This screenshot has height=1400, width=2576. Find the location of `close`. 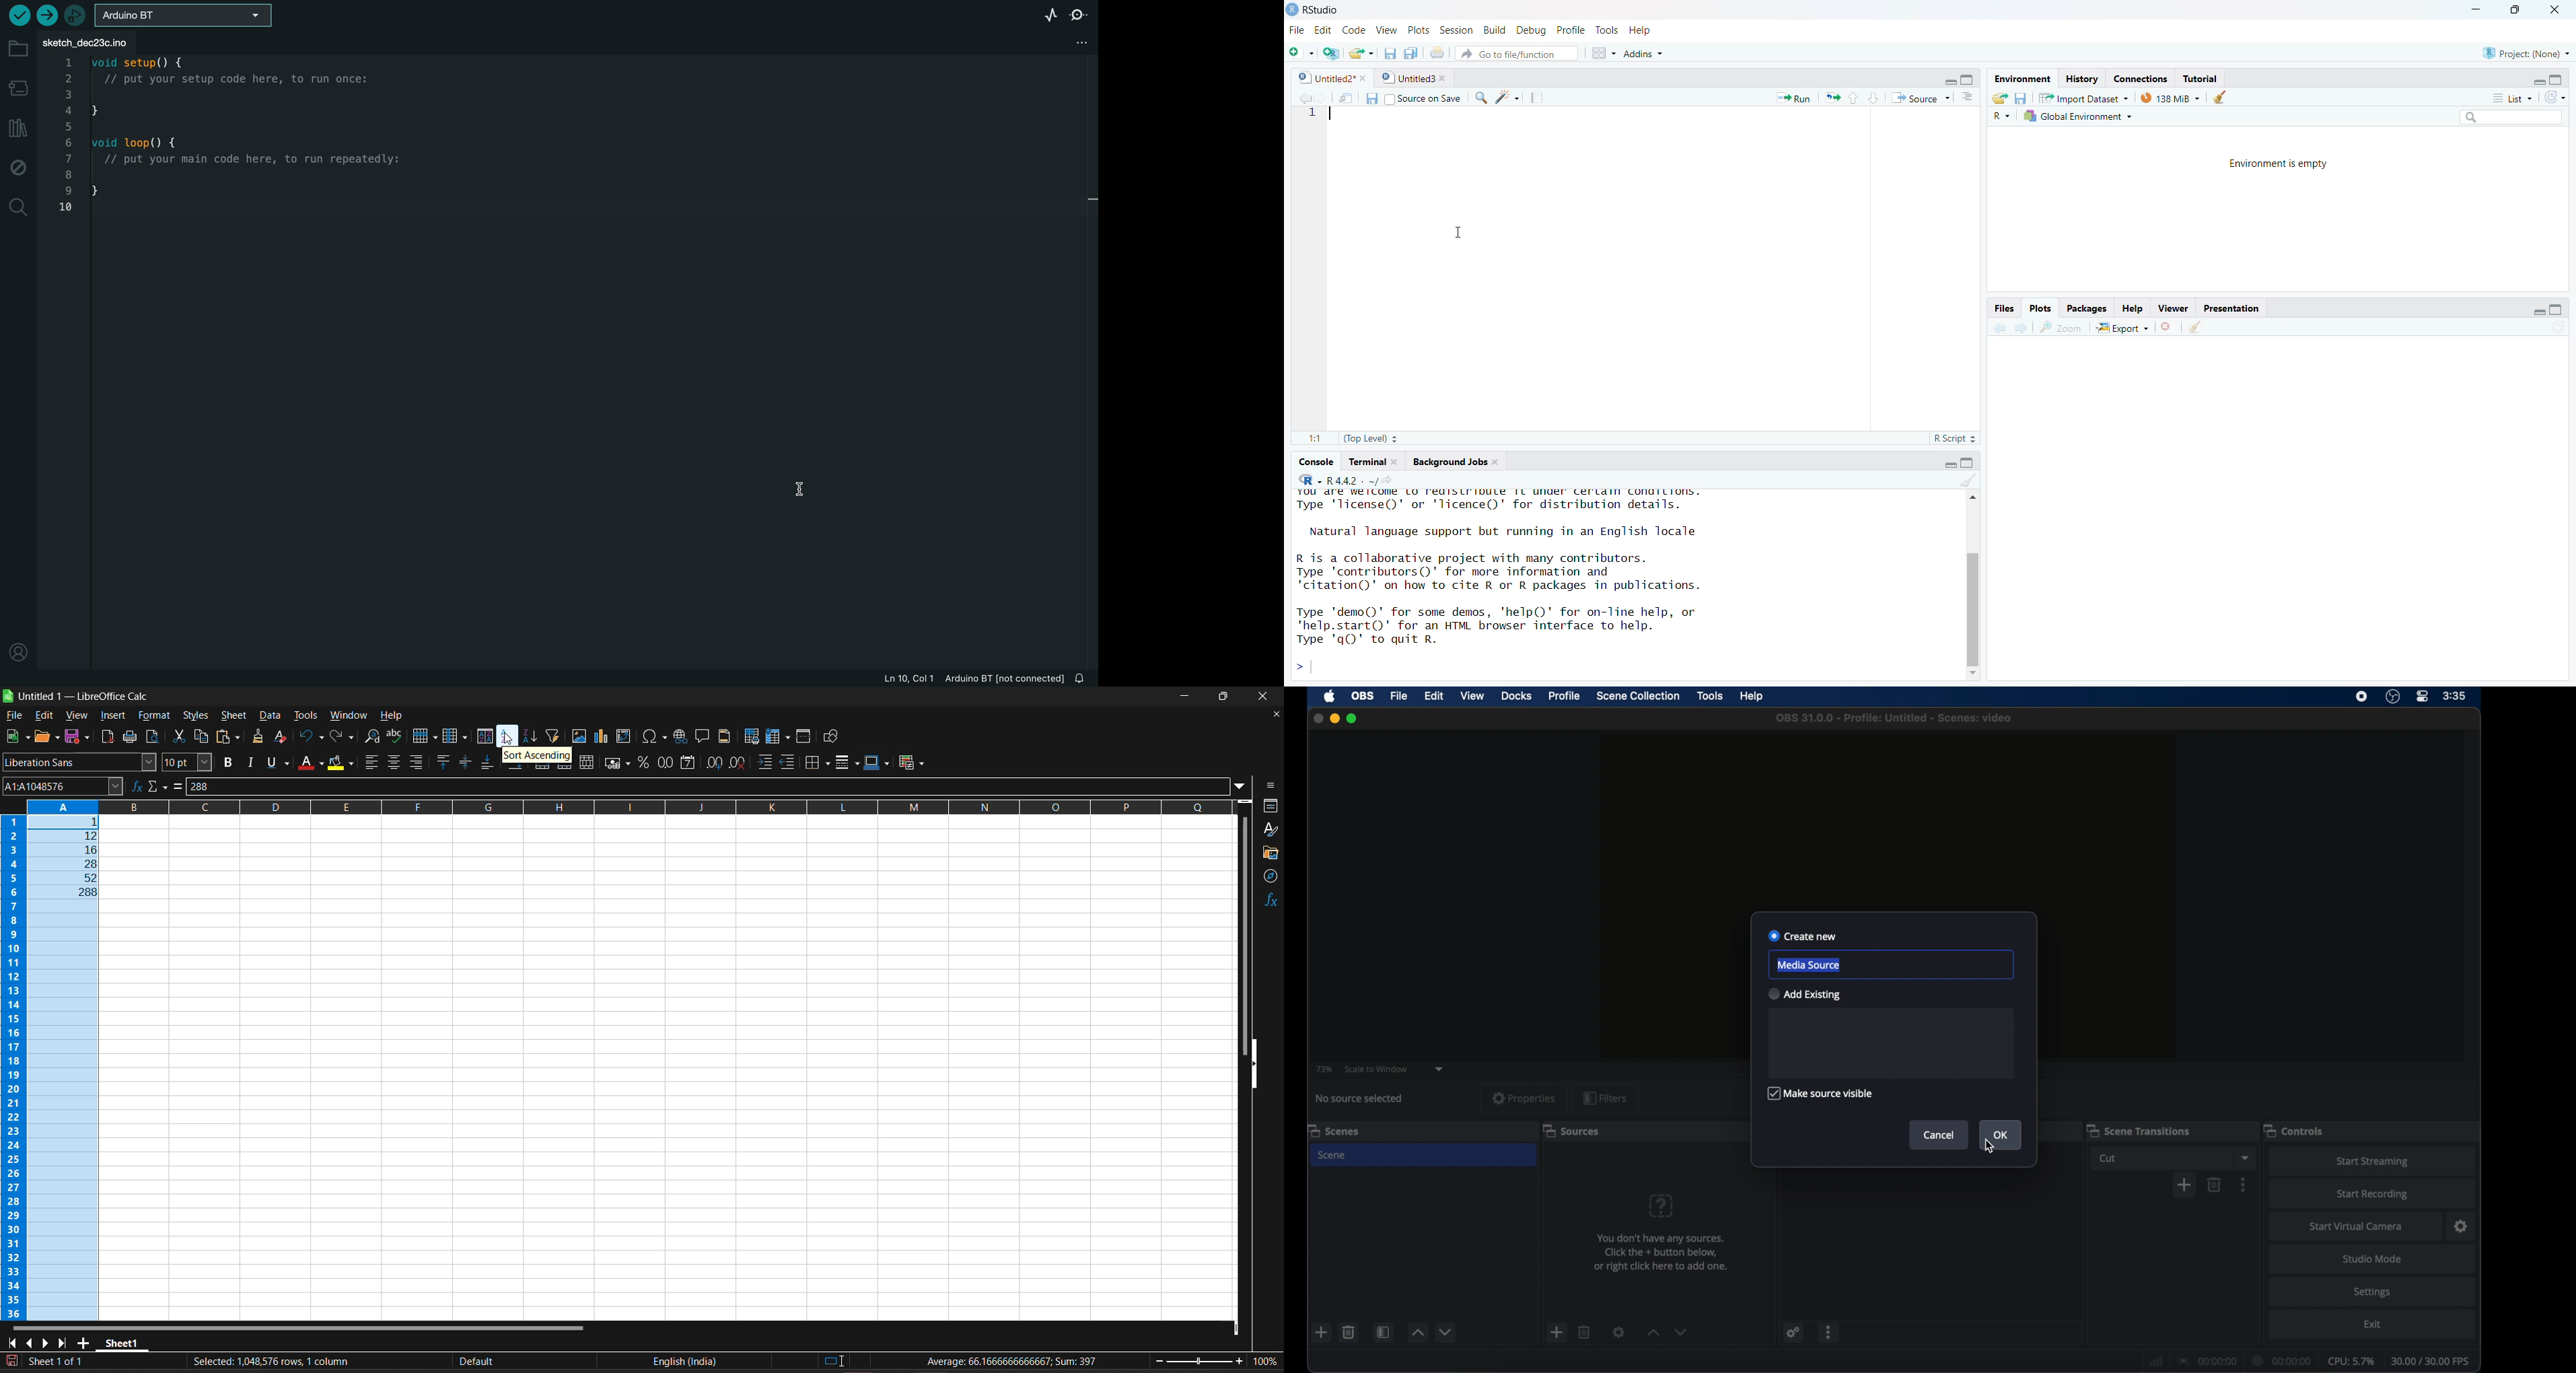

close is located at coordinates (1318, 718).